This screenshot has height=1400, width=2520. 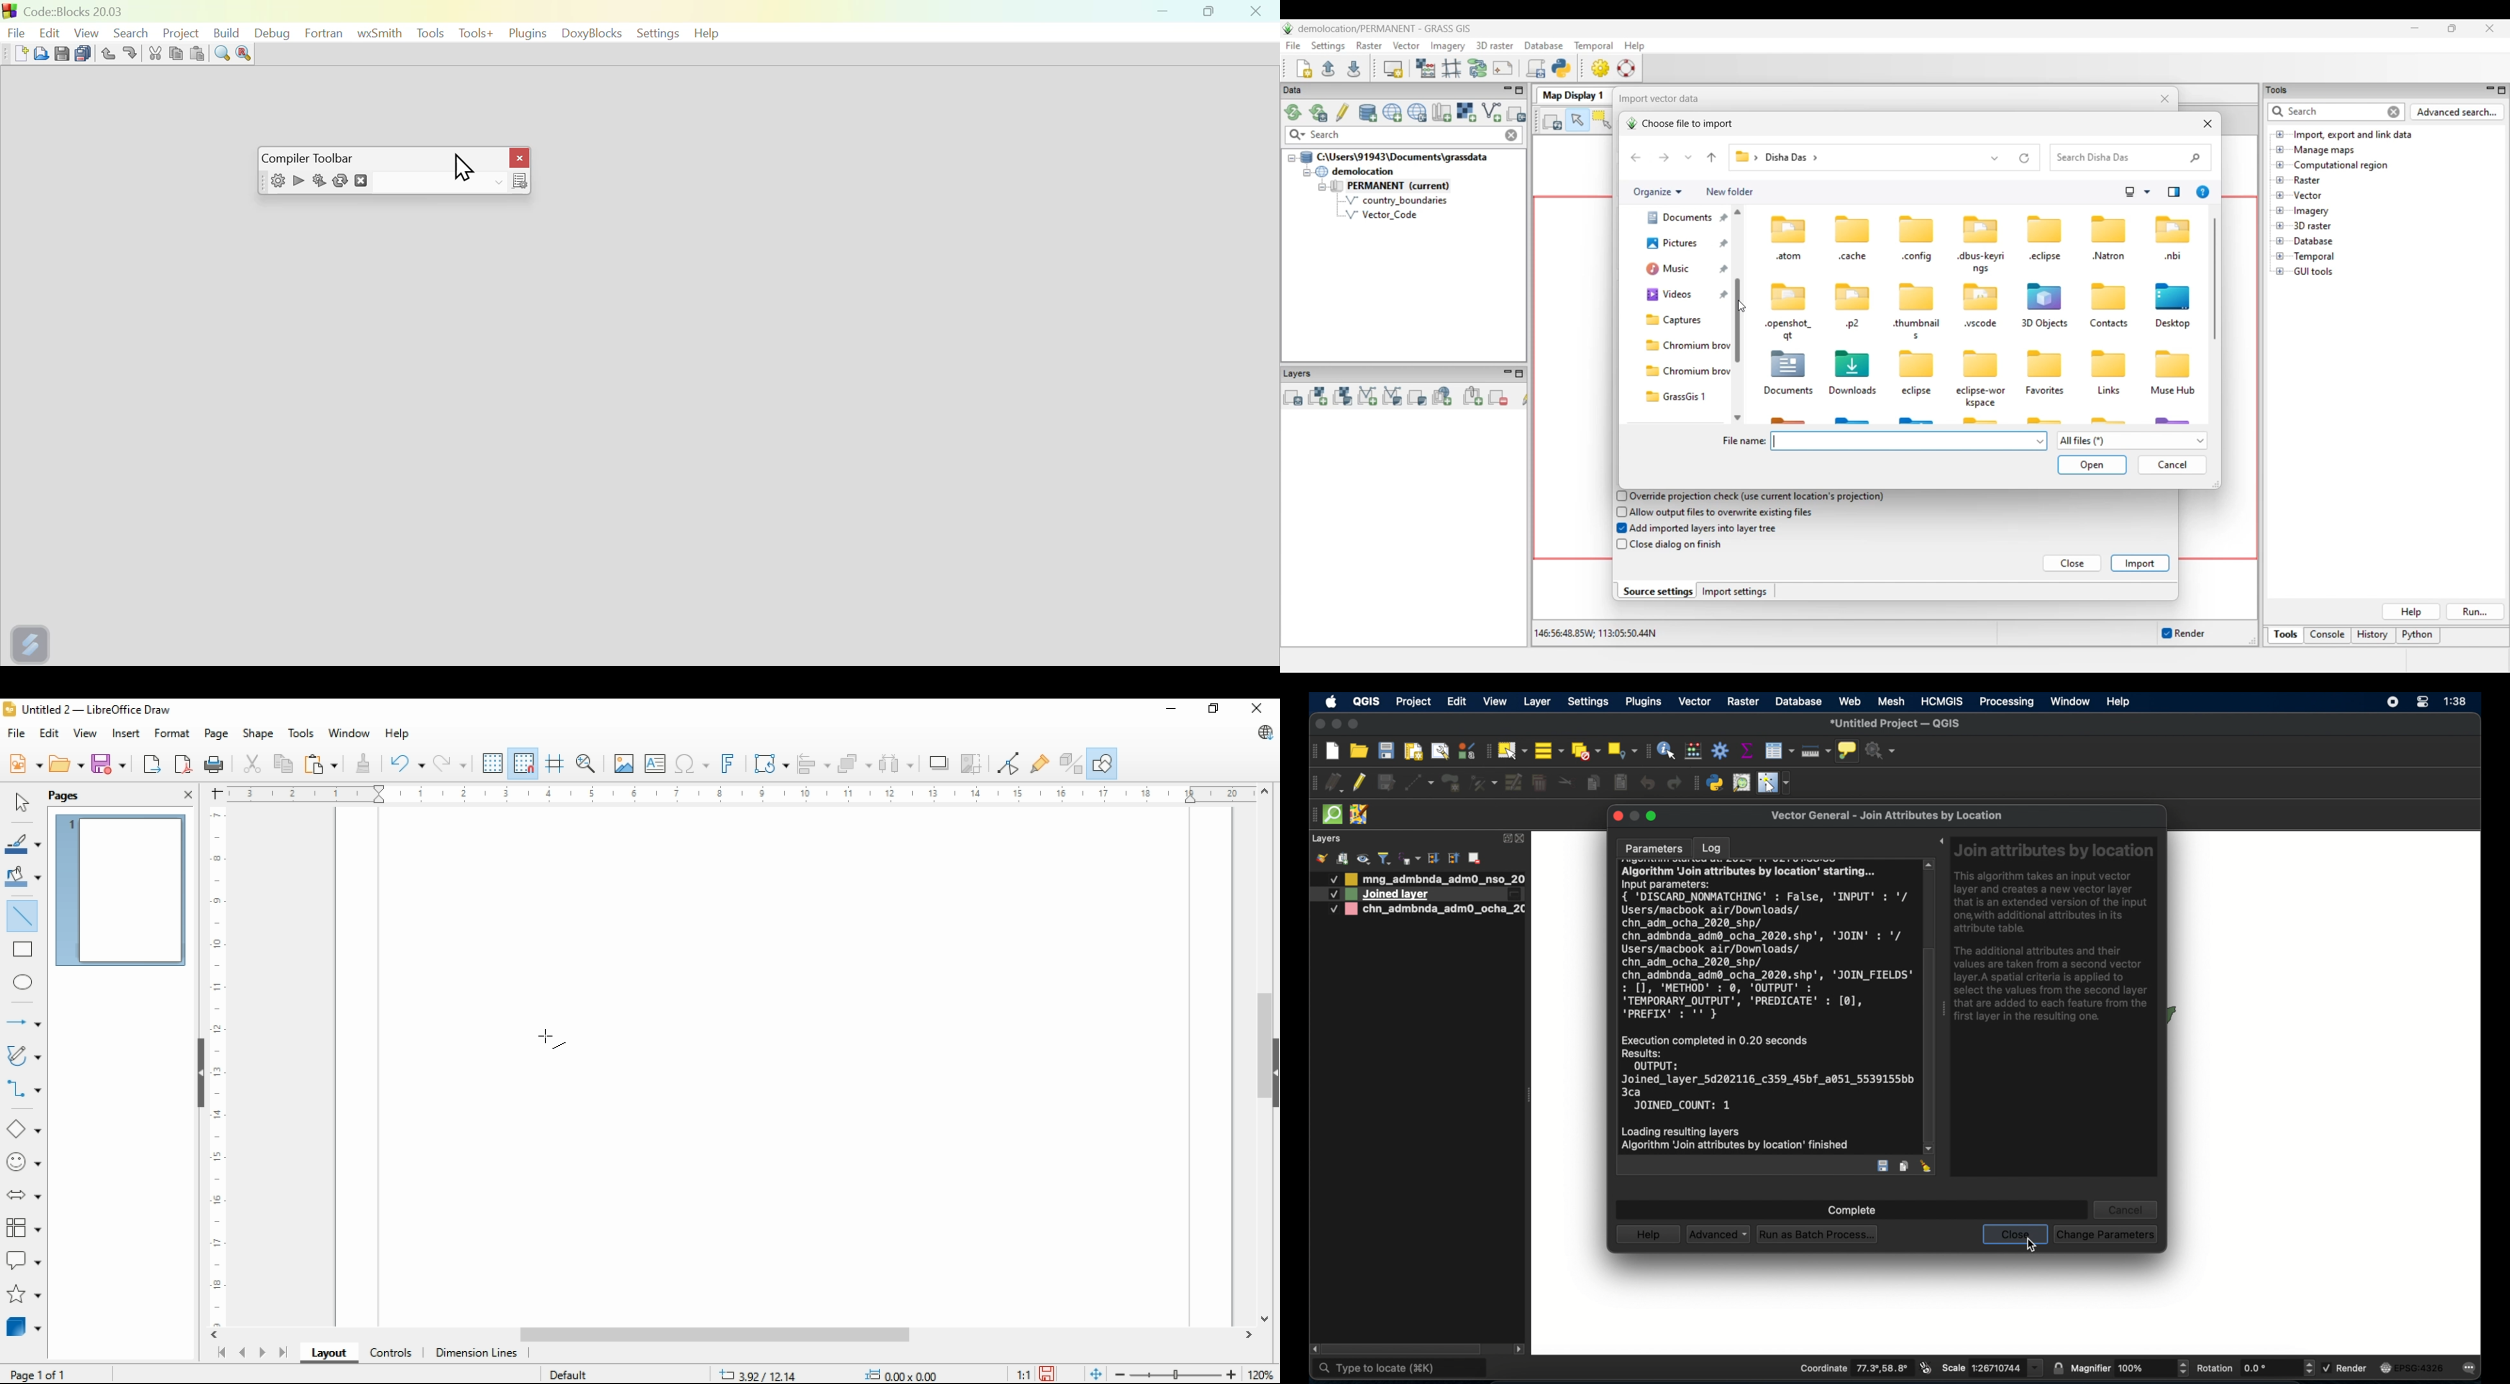 What do you see at coordinates (1696, 783) in the screenshot?
I see `plugins toolbar` at bounding box center [1696, 783].